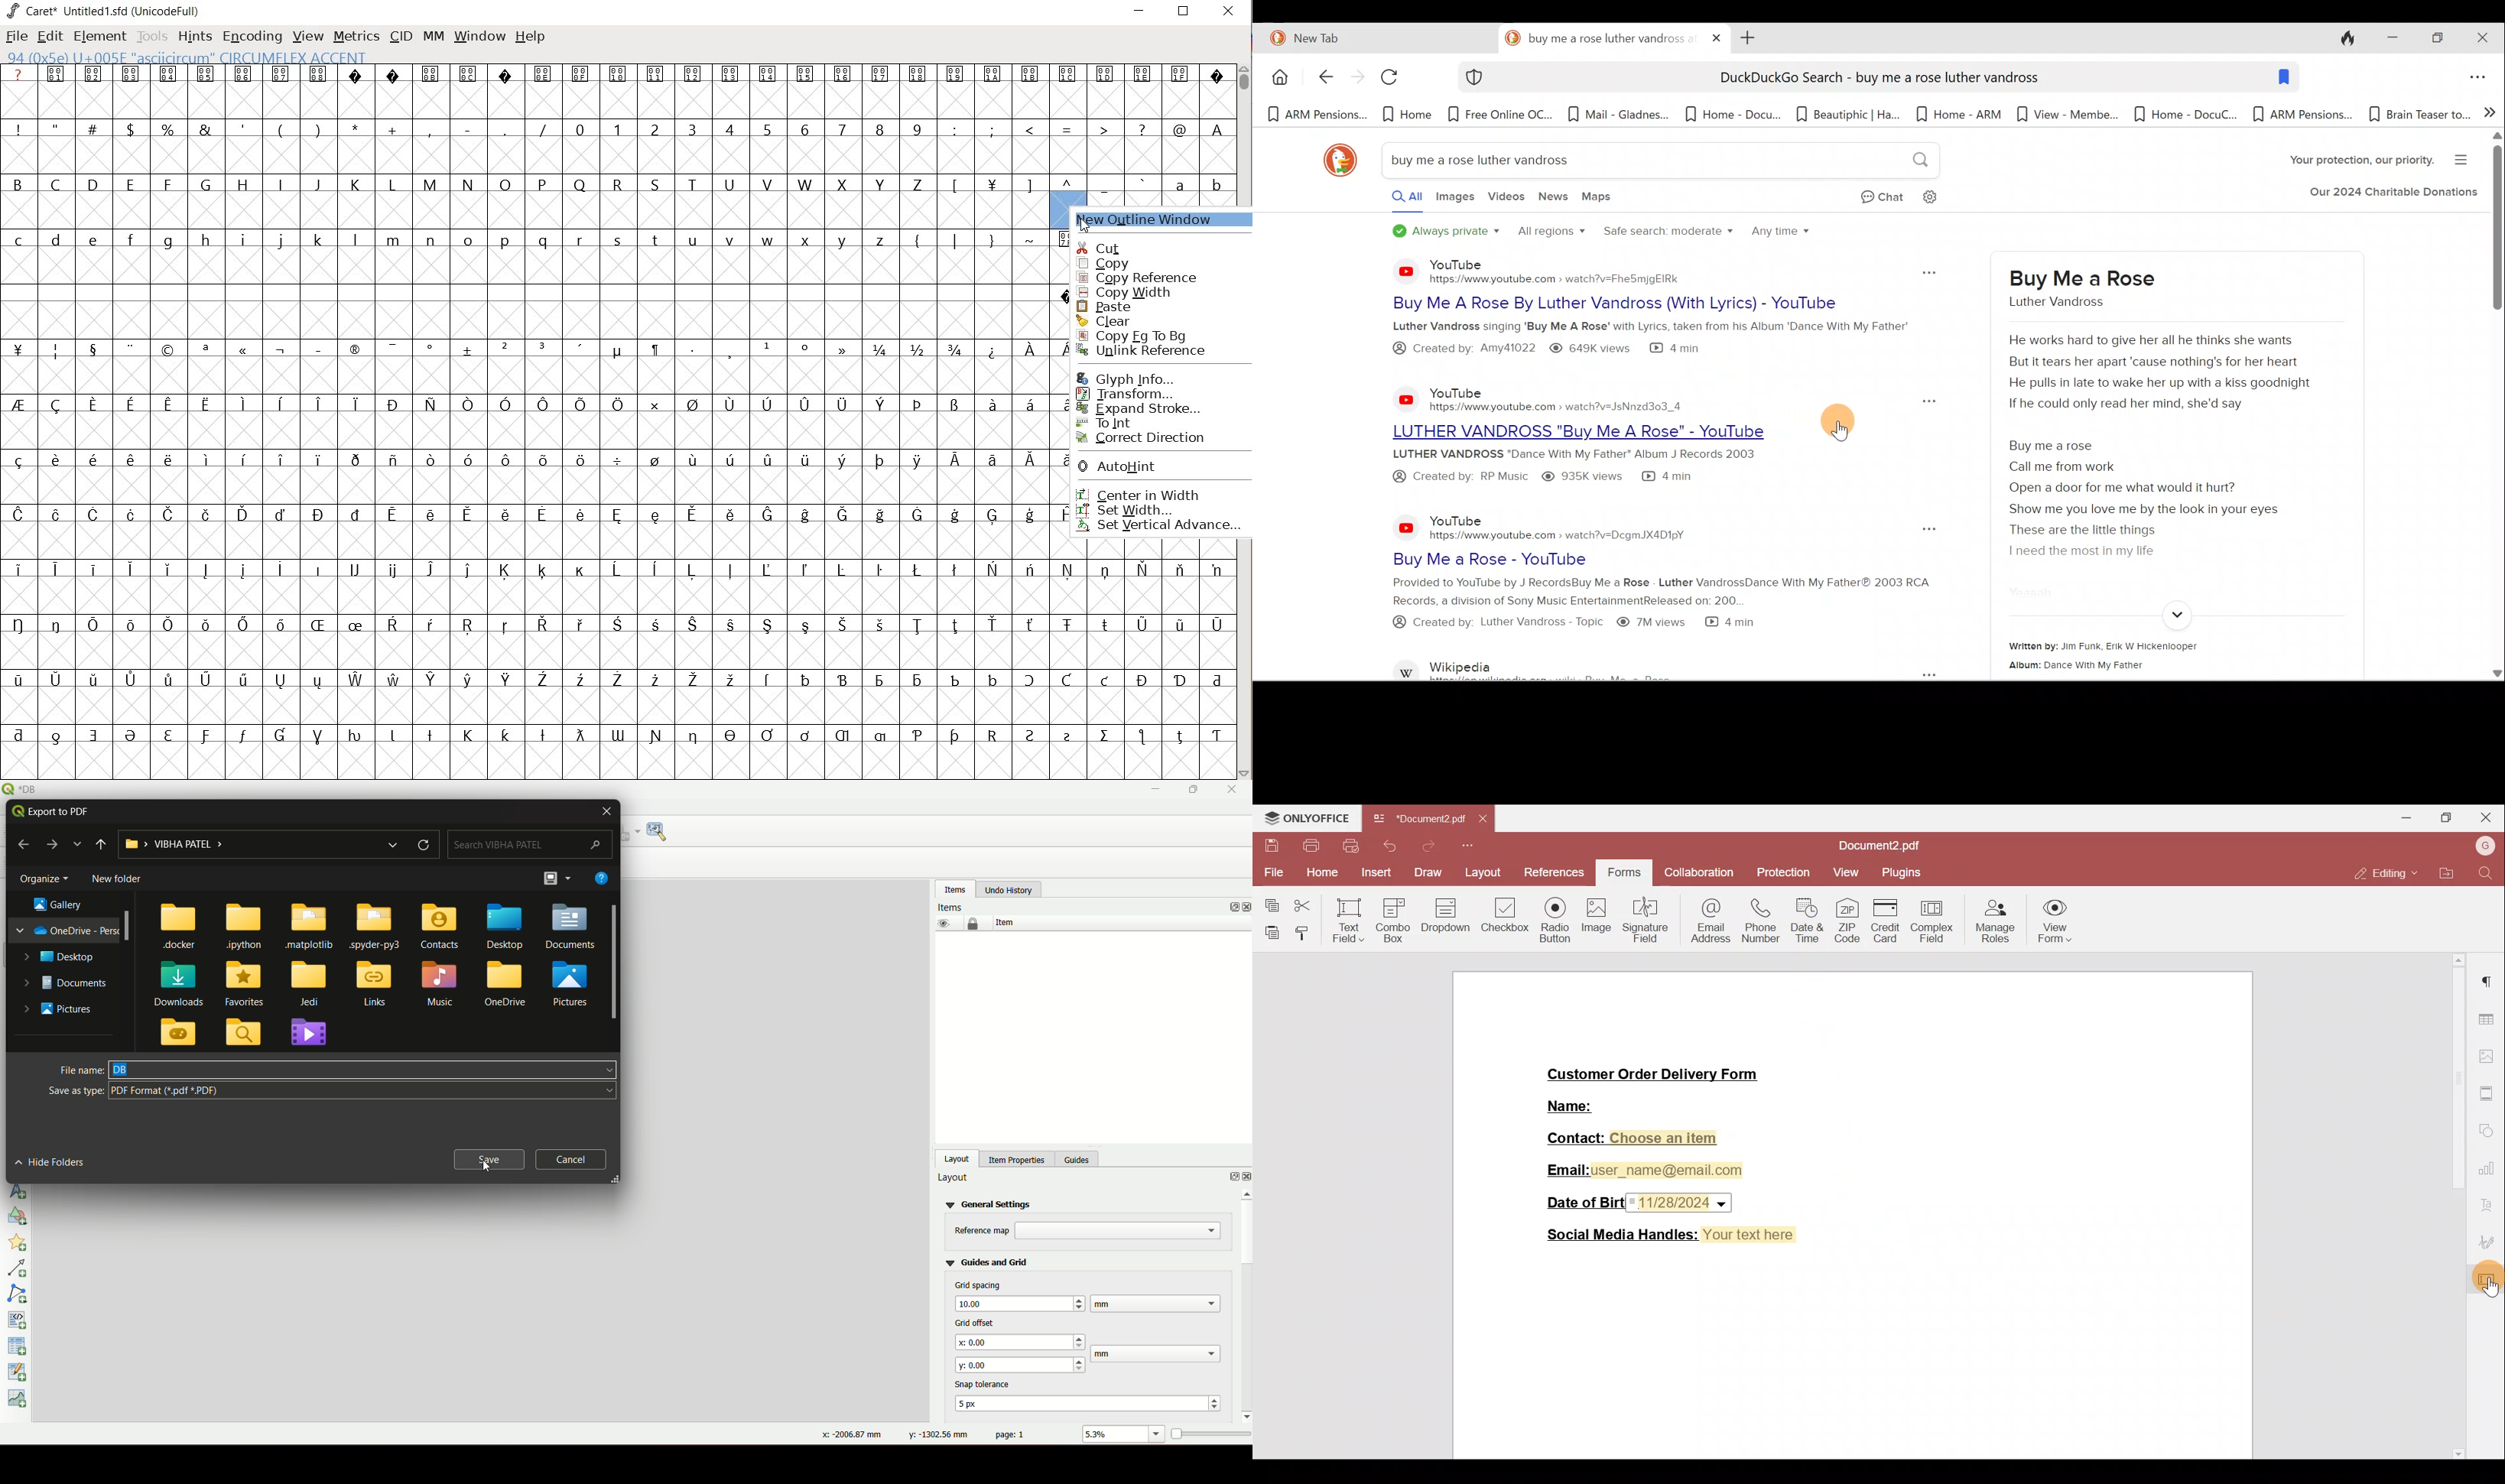  What do you see at coordinates (1506, 920) in the screenshot?
I see `Checkbox` at bounding box center [1506, 920].